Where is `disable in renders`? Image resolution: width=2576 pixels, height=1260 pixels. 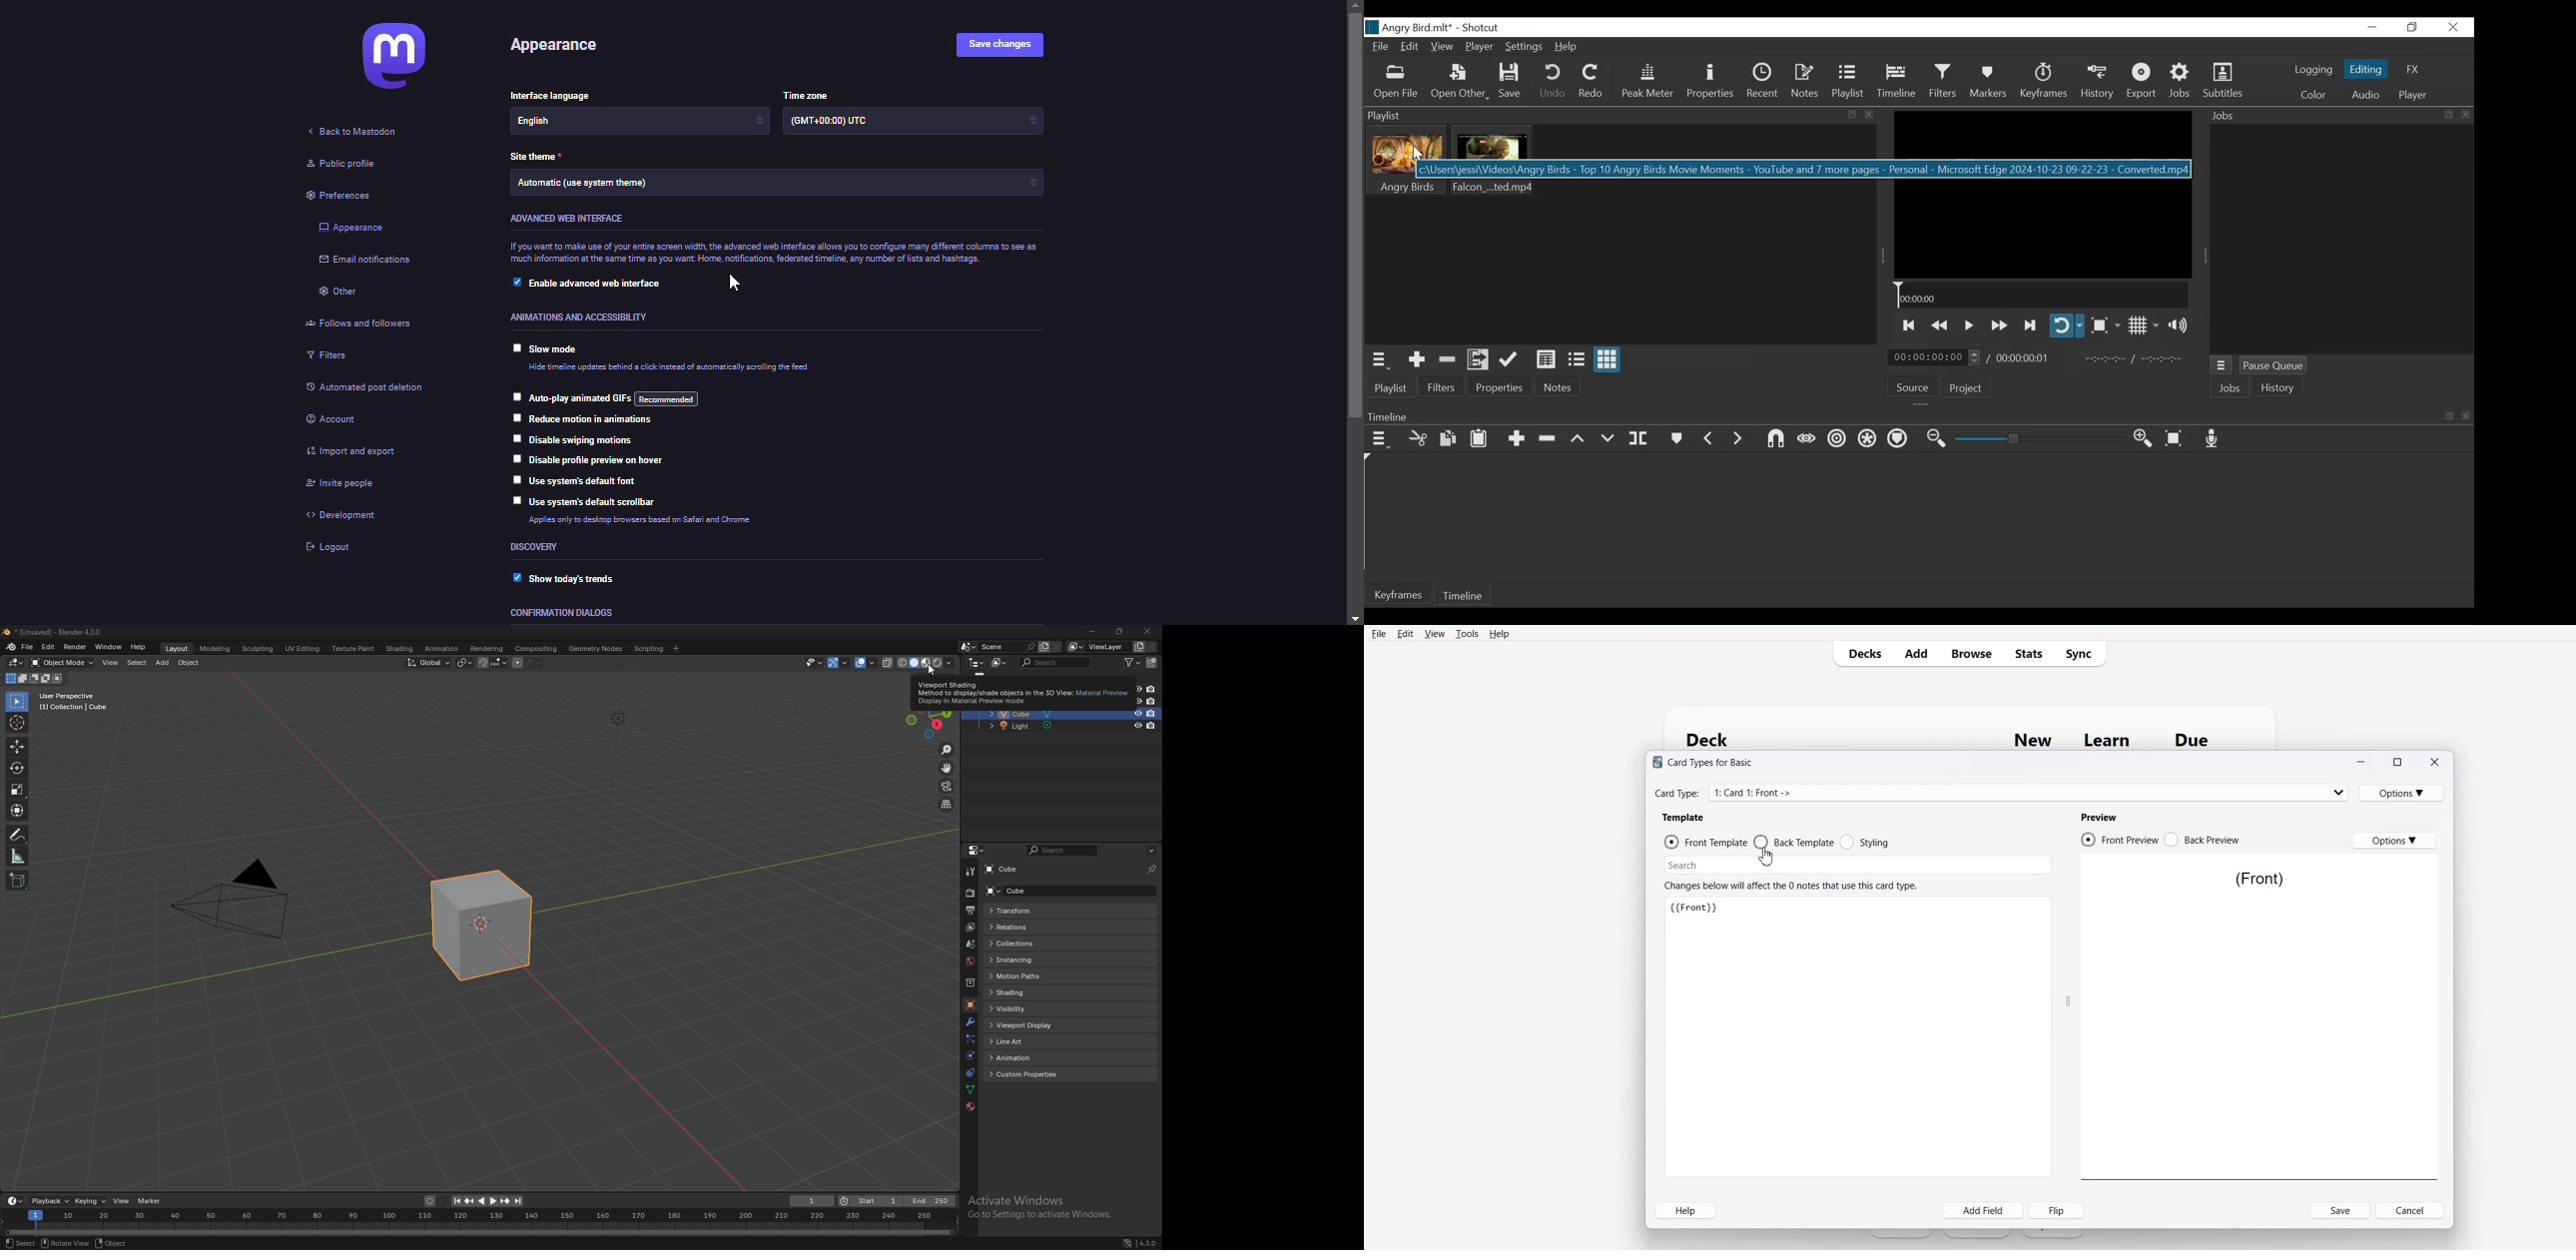 disable in renders is located at coordinates (1151, 702).